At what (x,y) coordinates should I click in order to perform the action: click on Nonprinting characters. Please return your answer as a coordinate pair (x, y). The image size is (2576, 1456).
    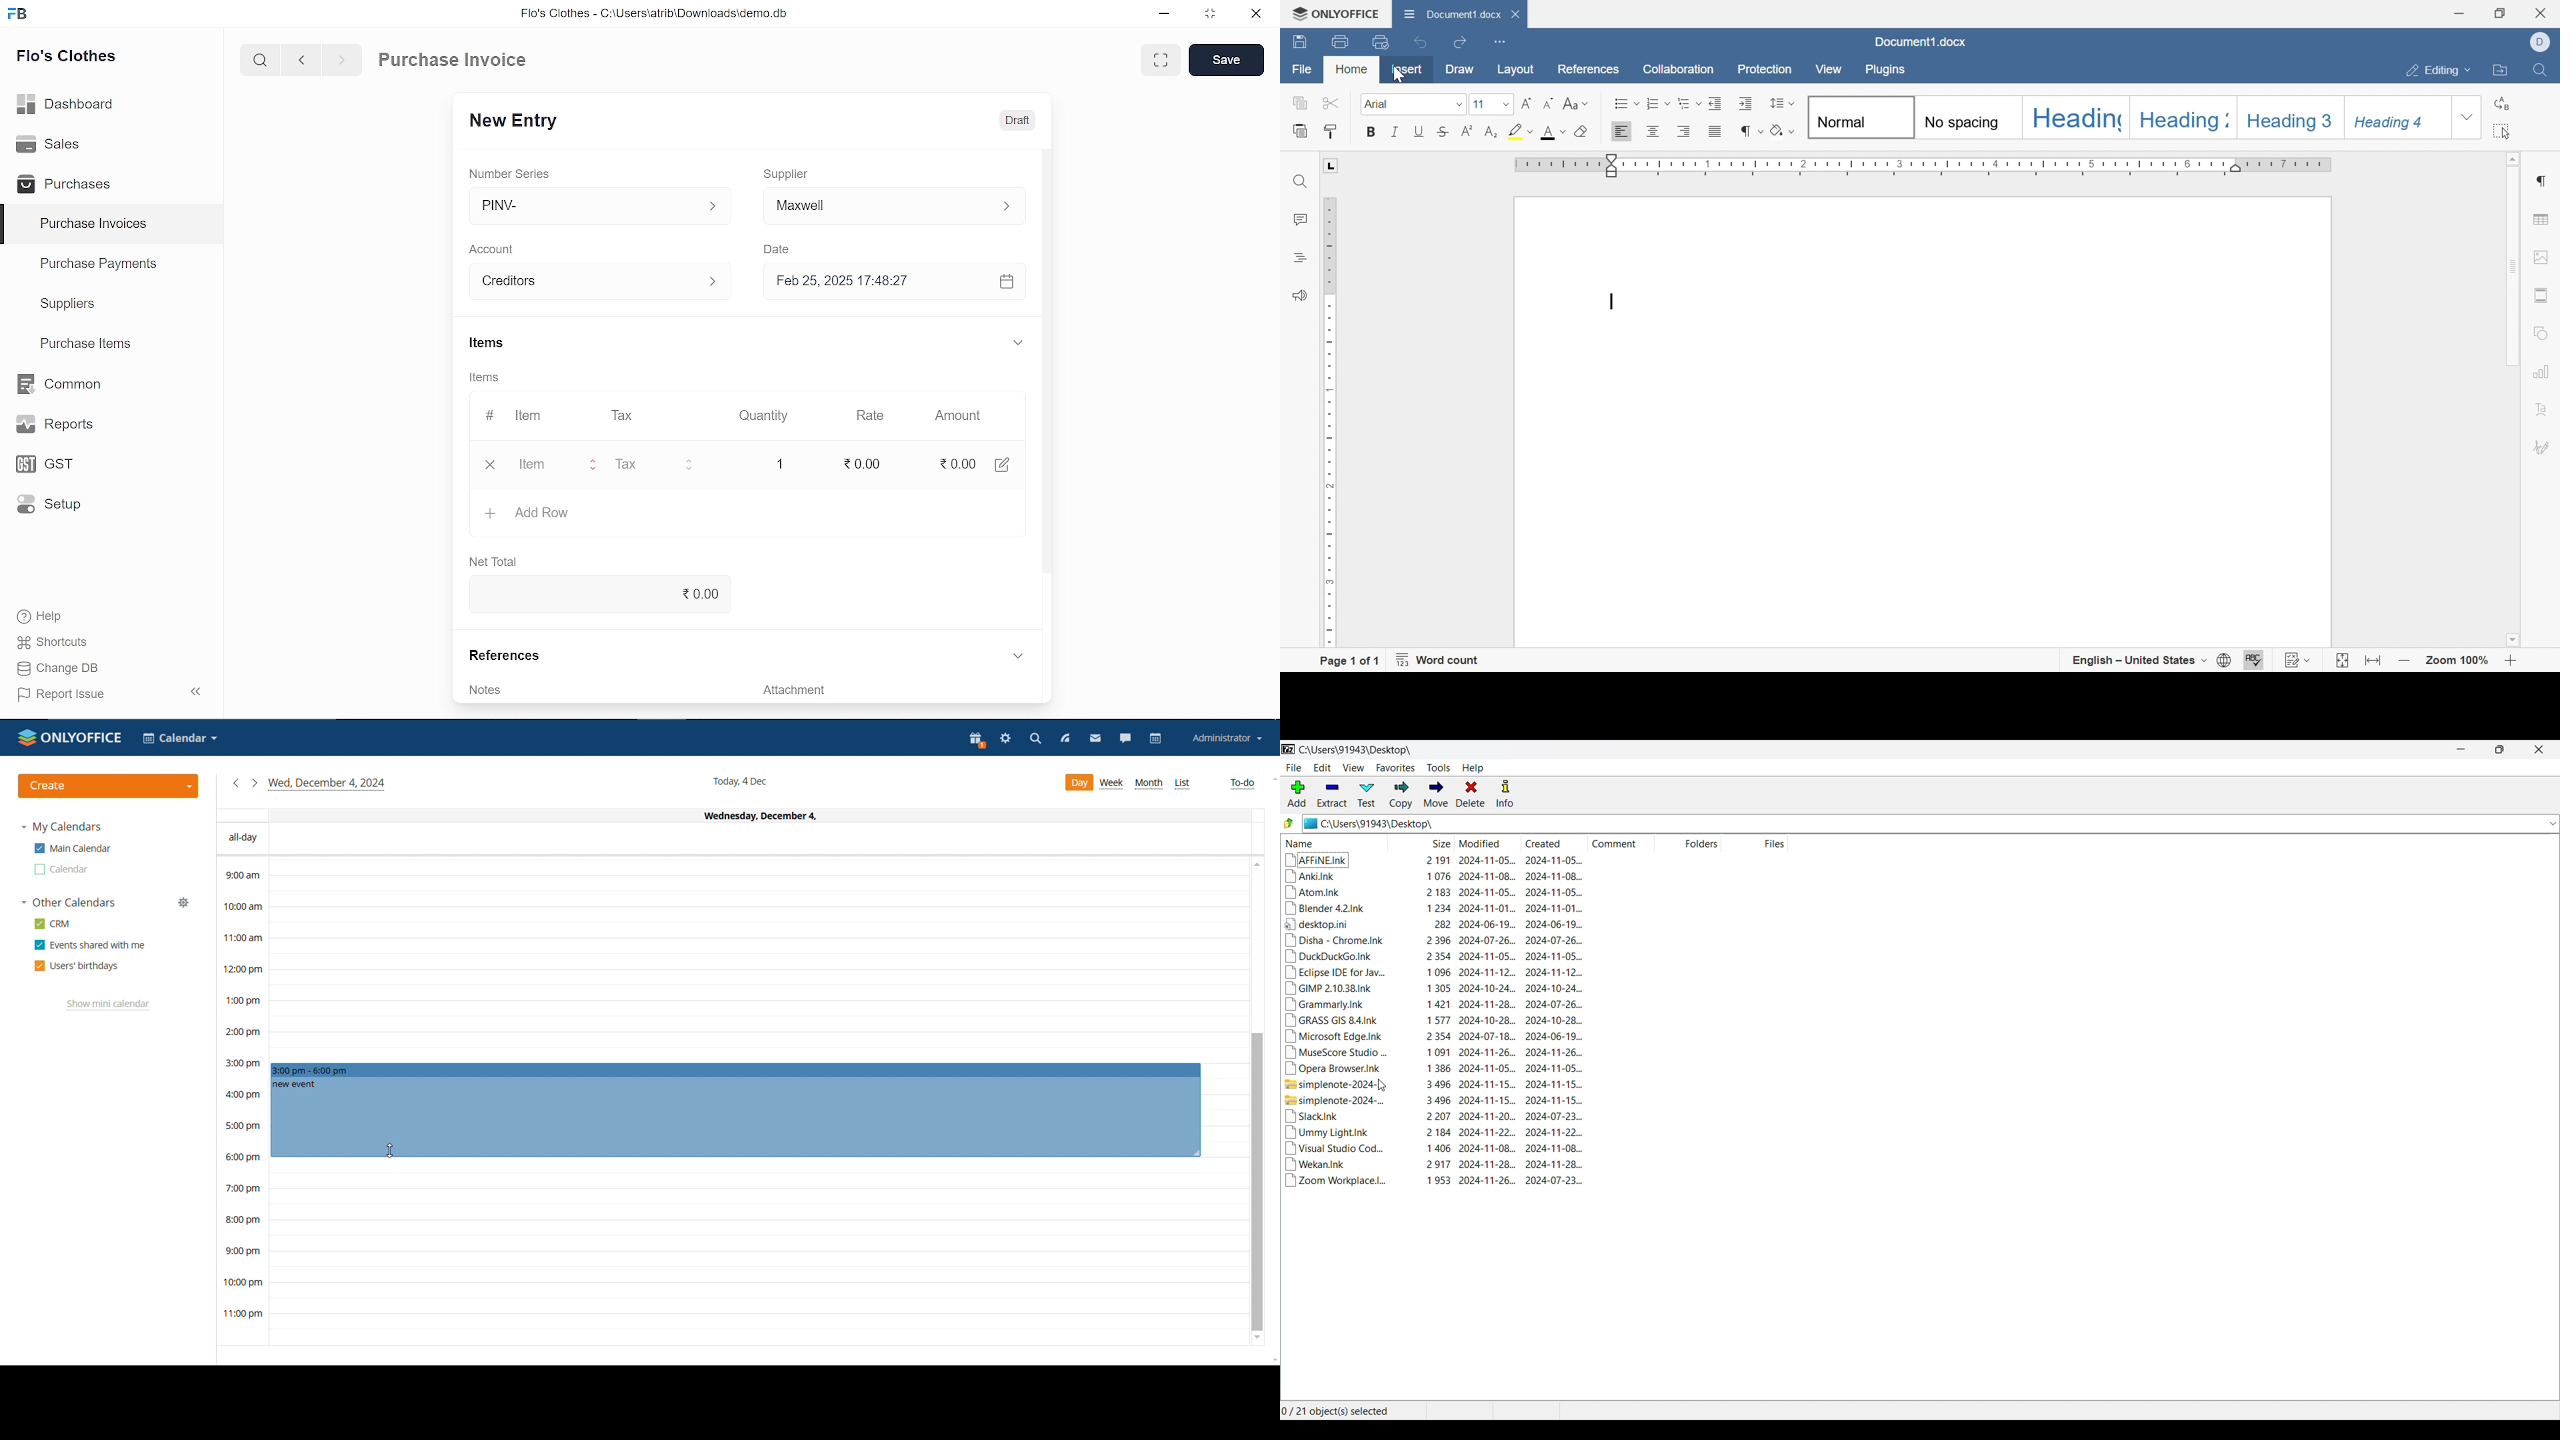
    Looking at the image, I should click on (1747, 131).